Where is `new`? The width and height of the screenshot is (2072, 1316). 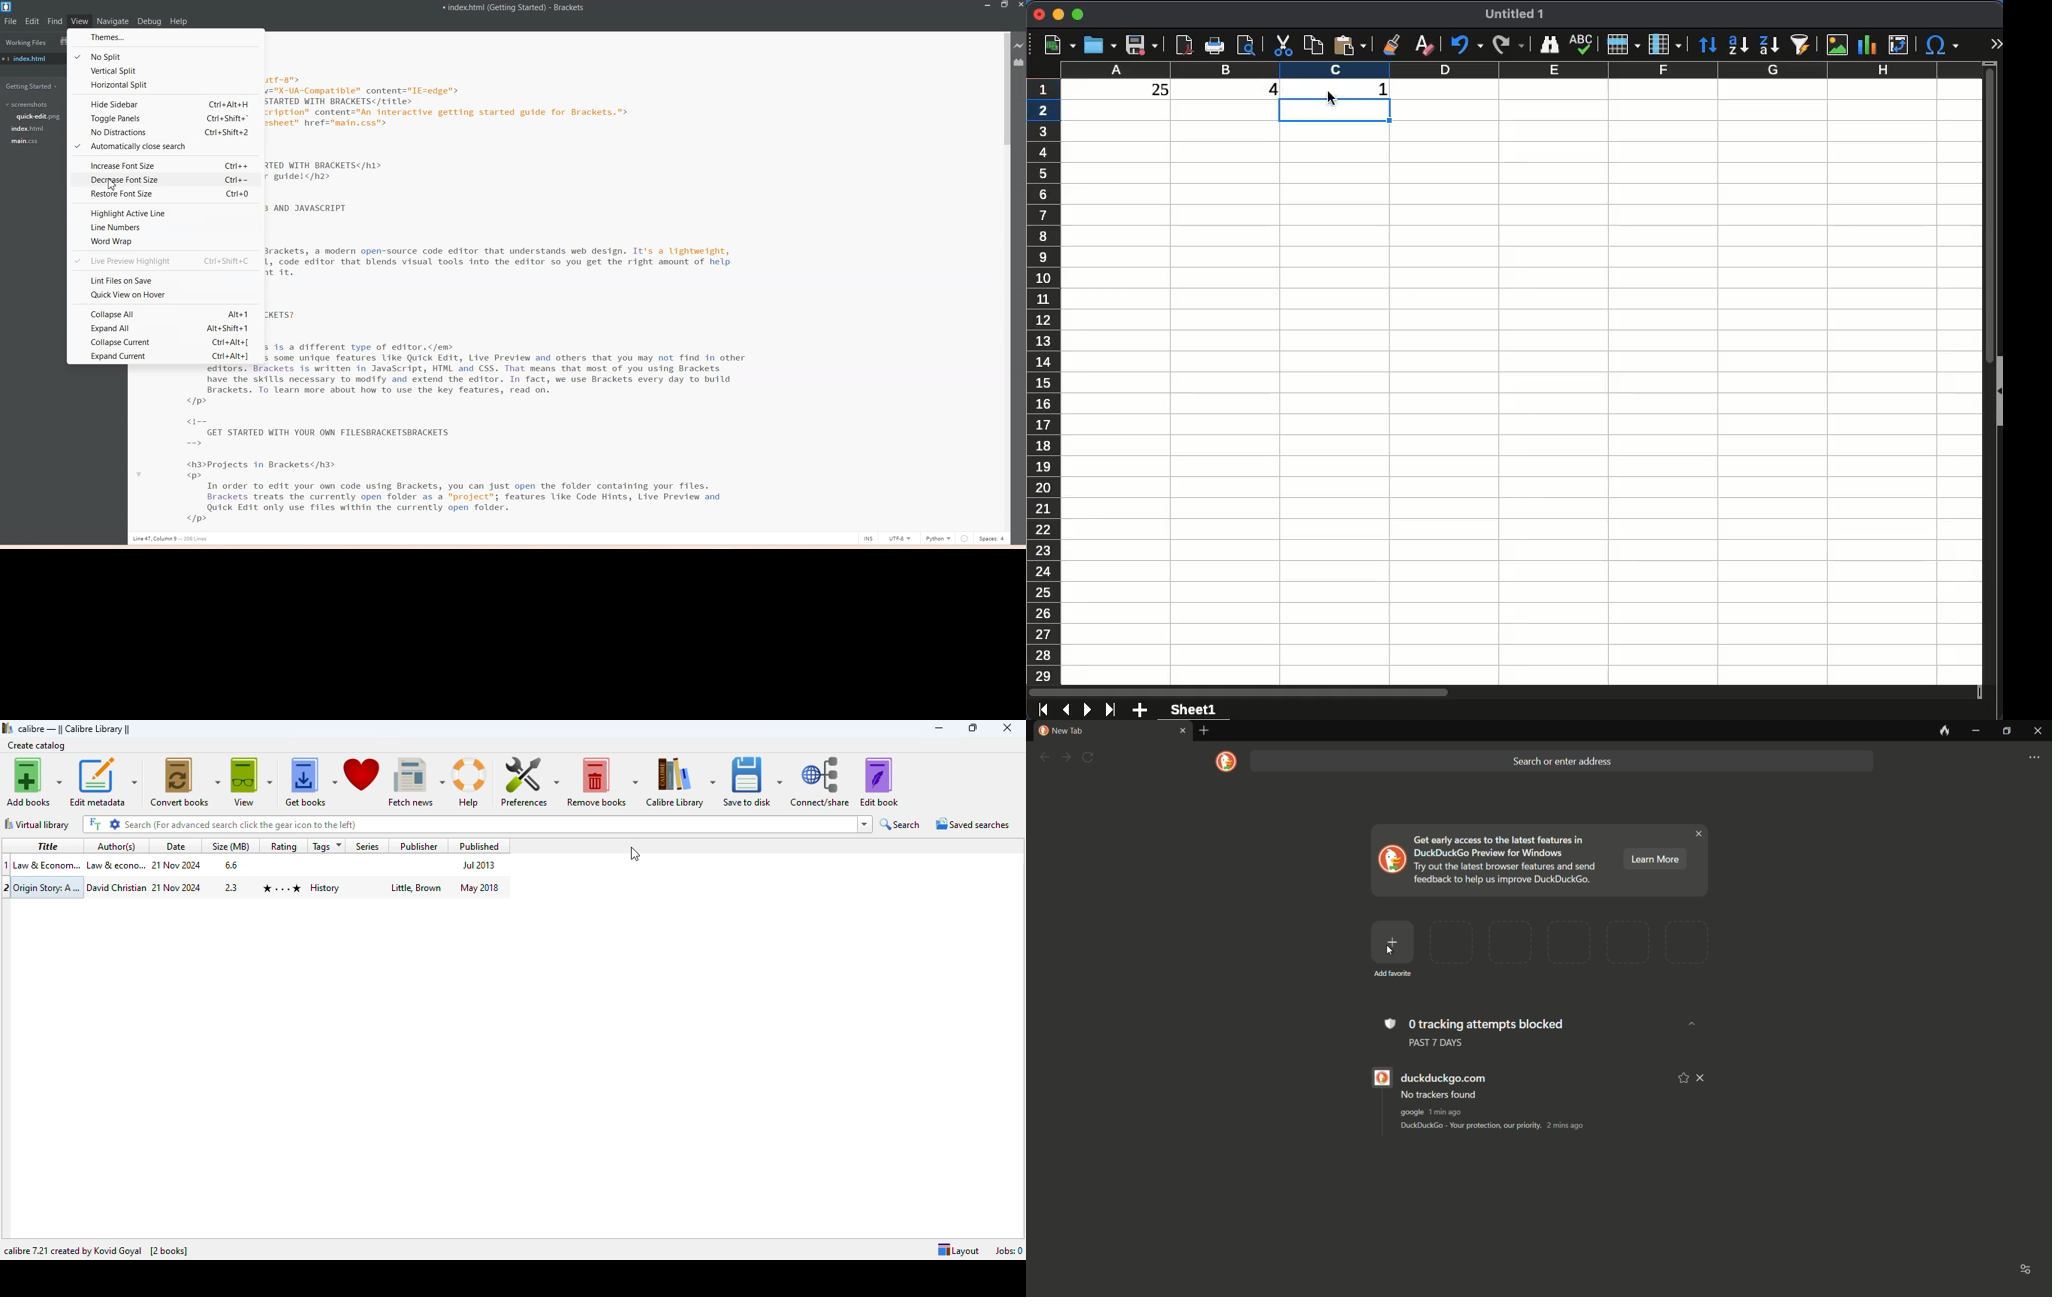 new is located at coordinates (1058, 46).